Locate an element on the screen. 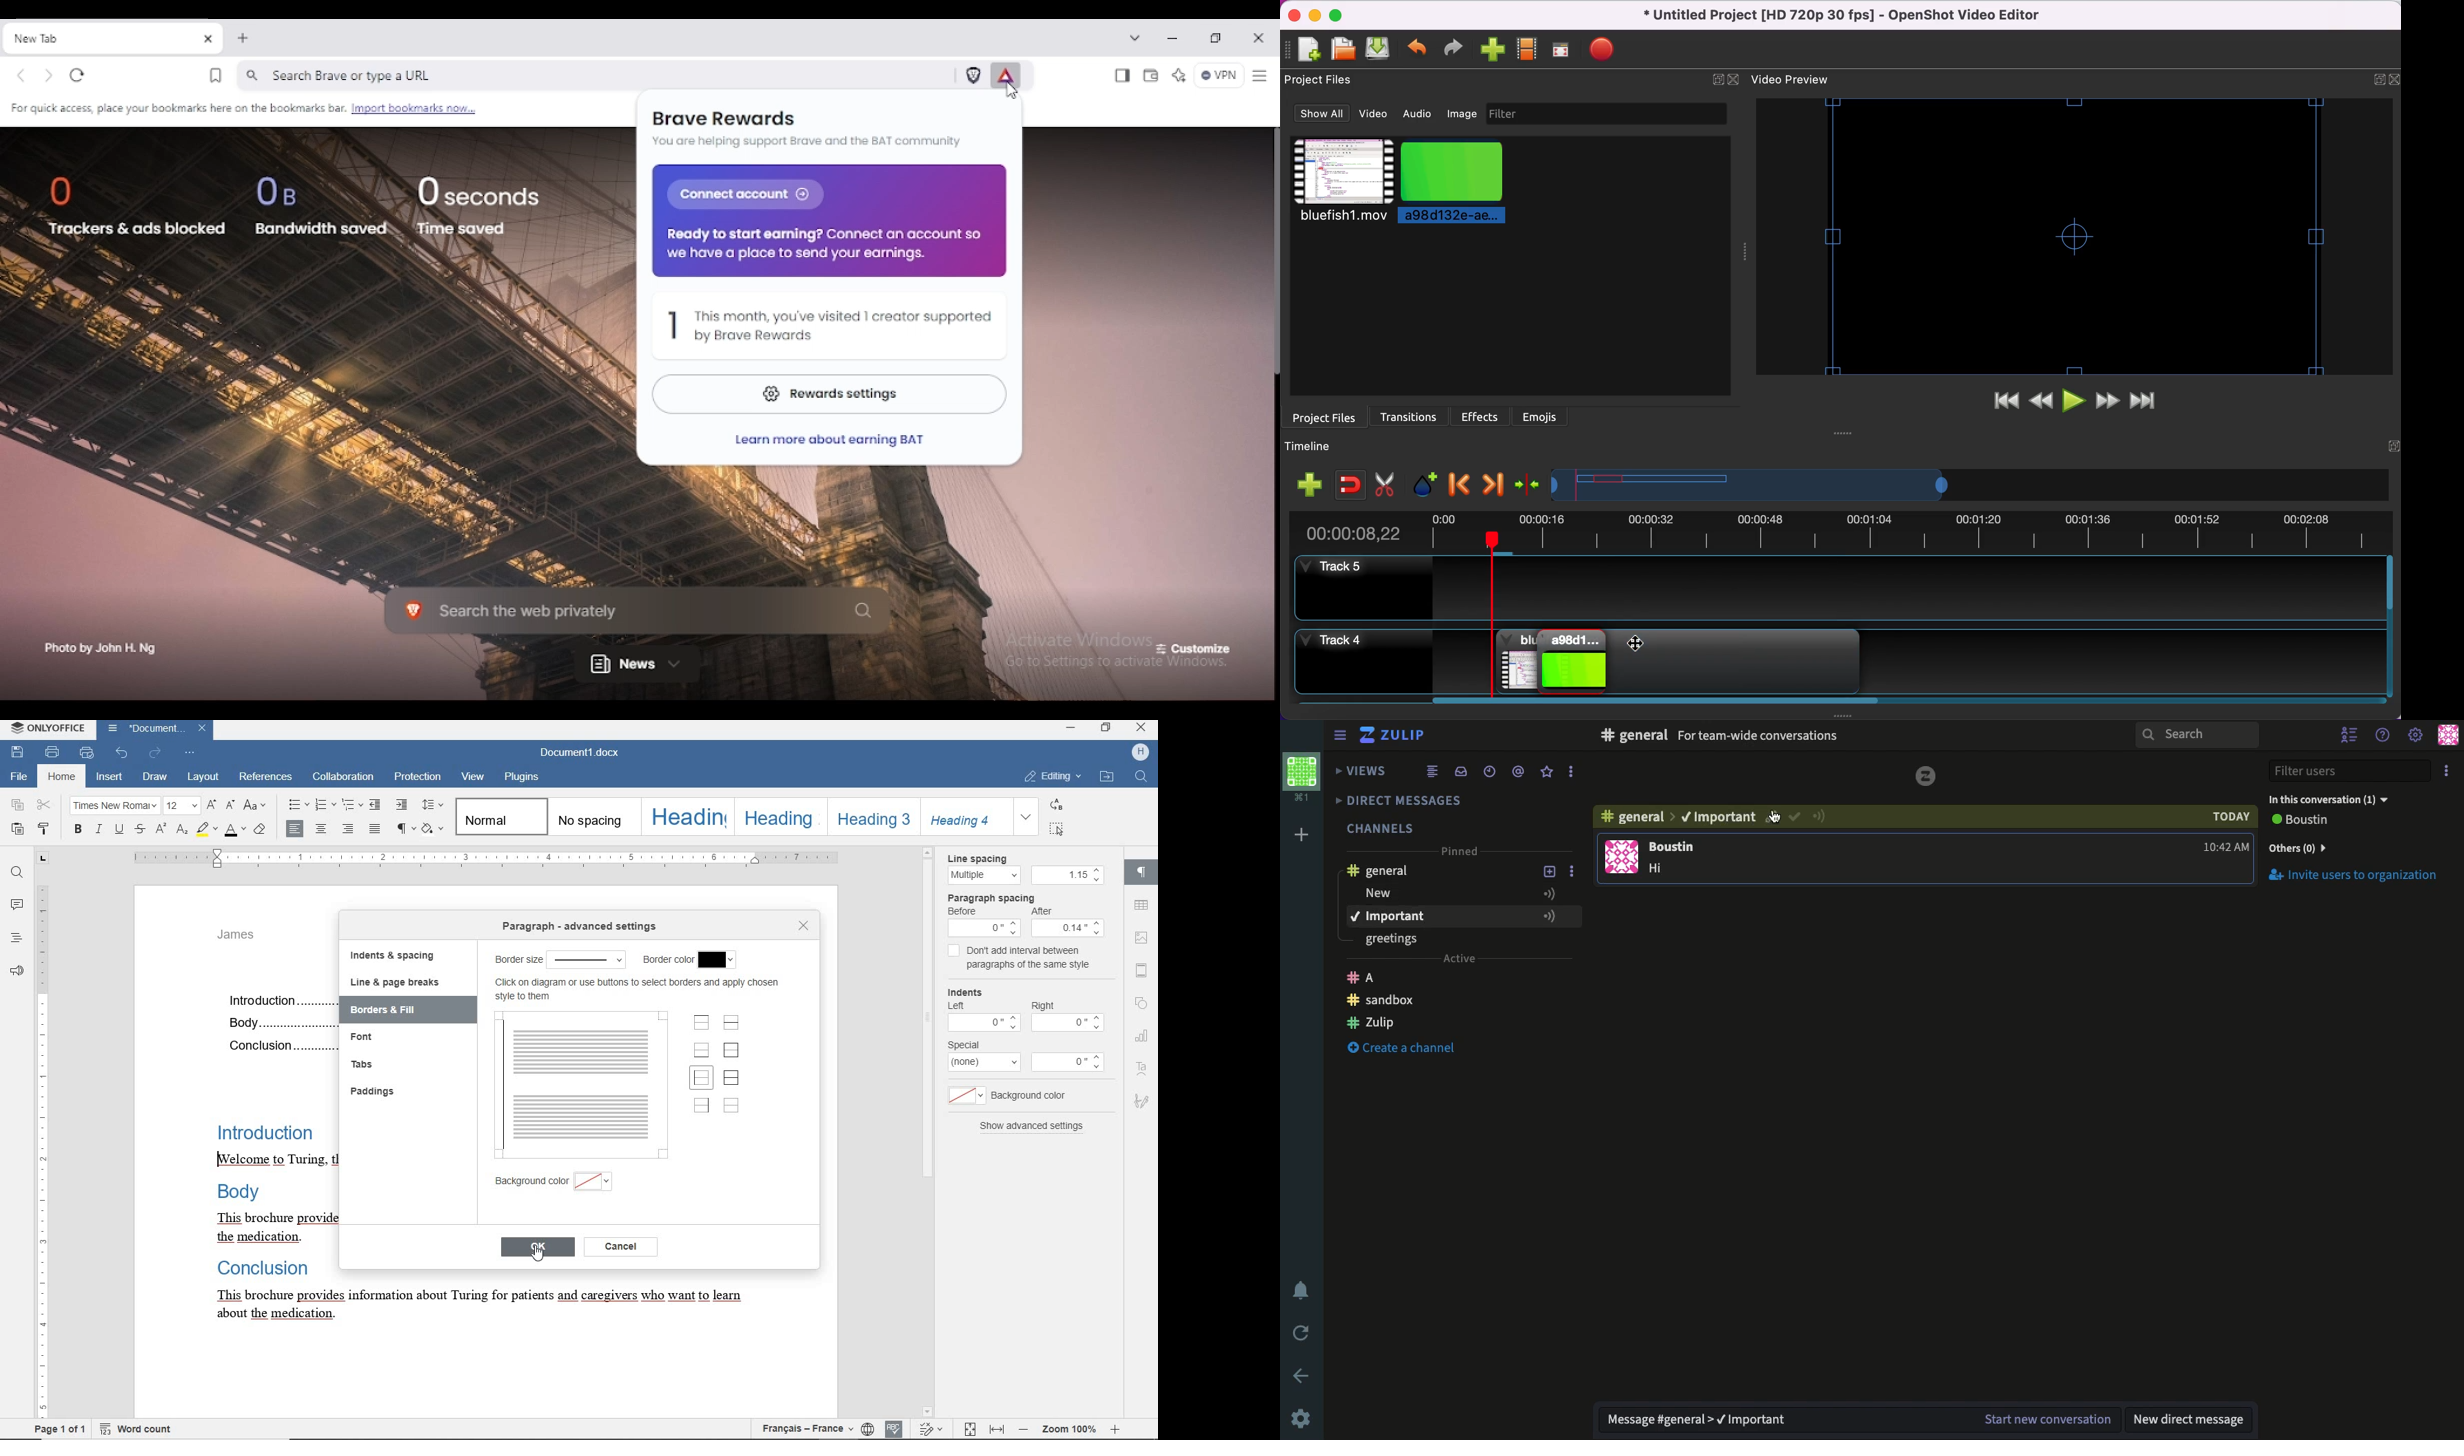  video is located at coordinates (1376, 115).